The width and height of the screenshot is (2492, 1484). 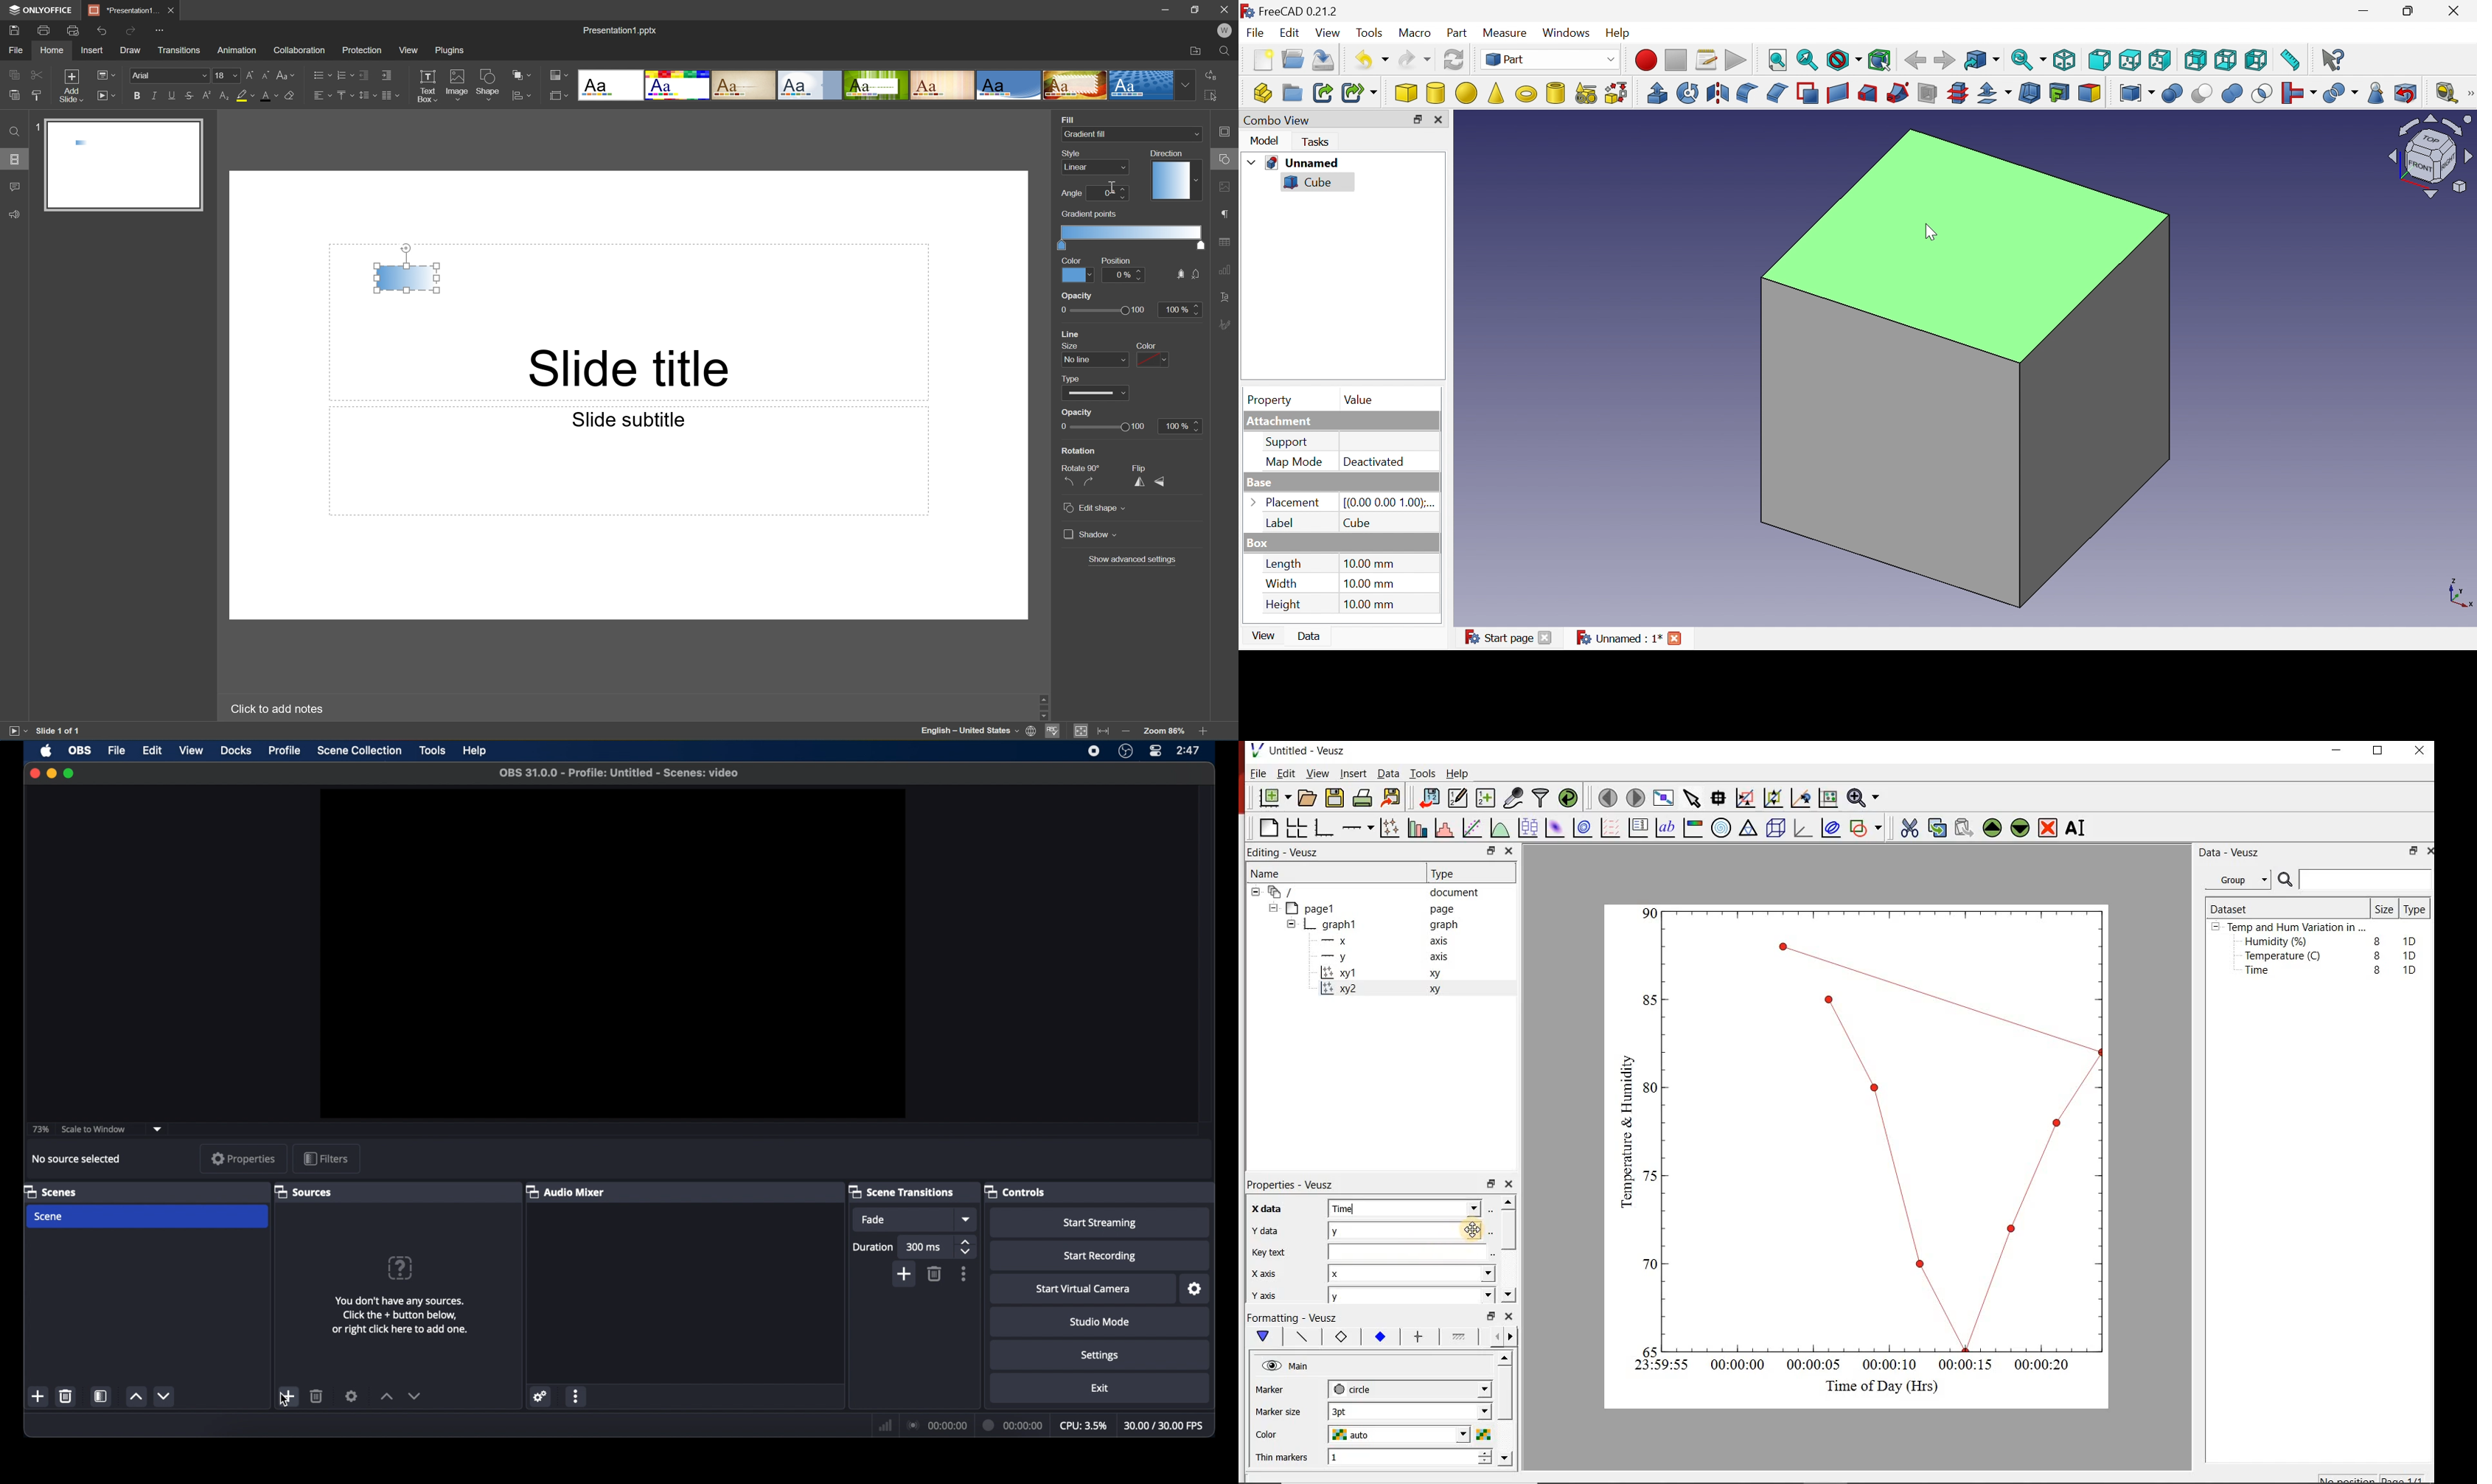 I want to click on Gradient direction, so click(x=1173, y=181).